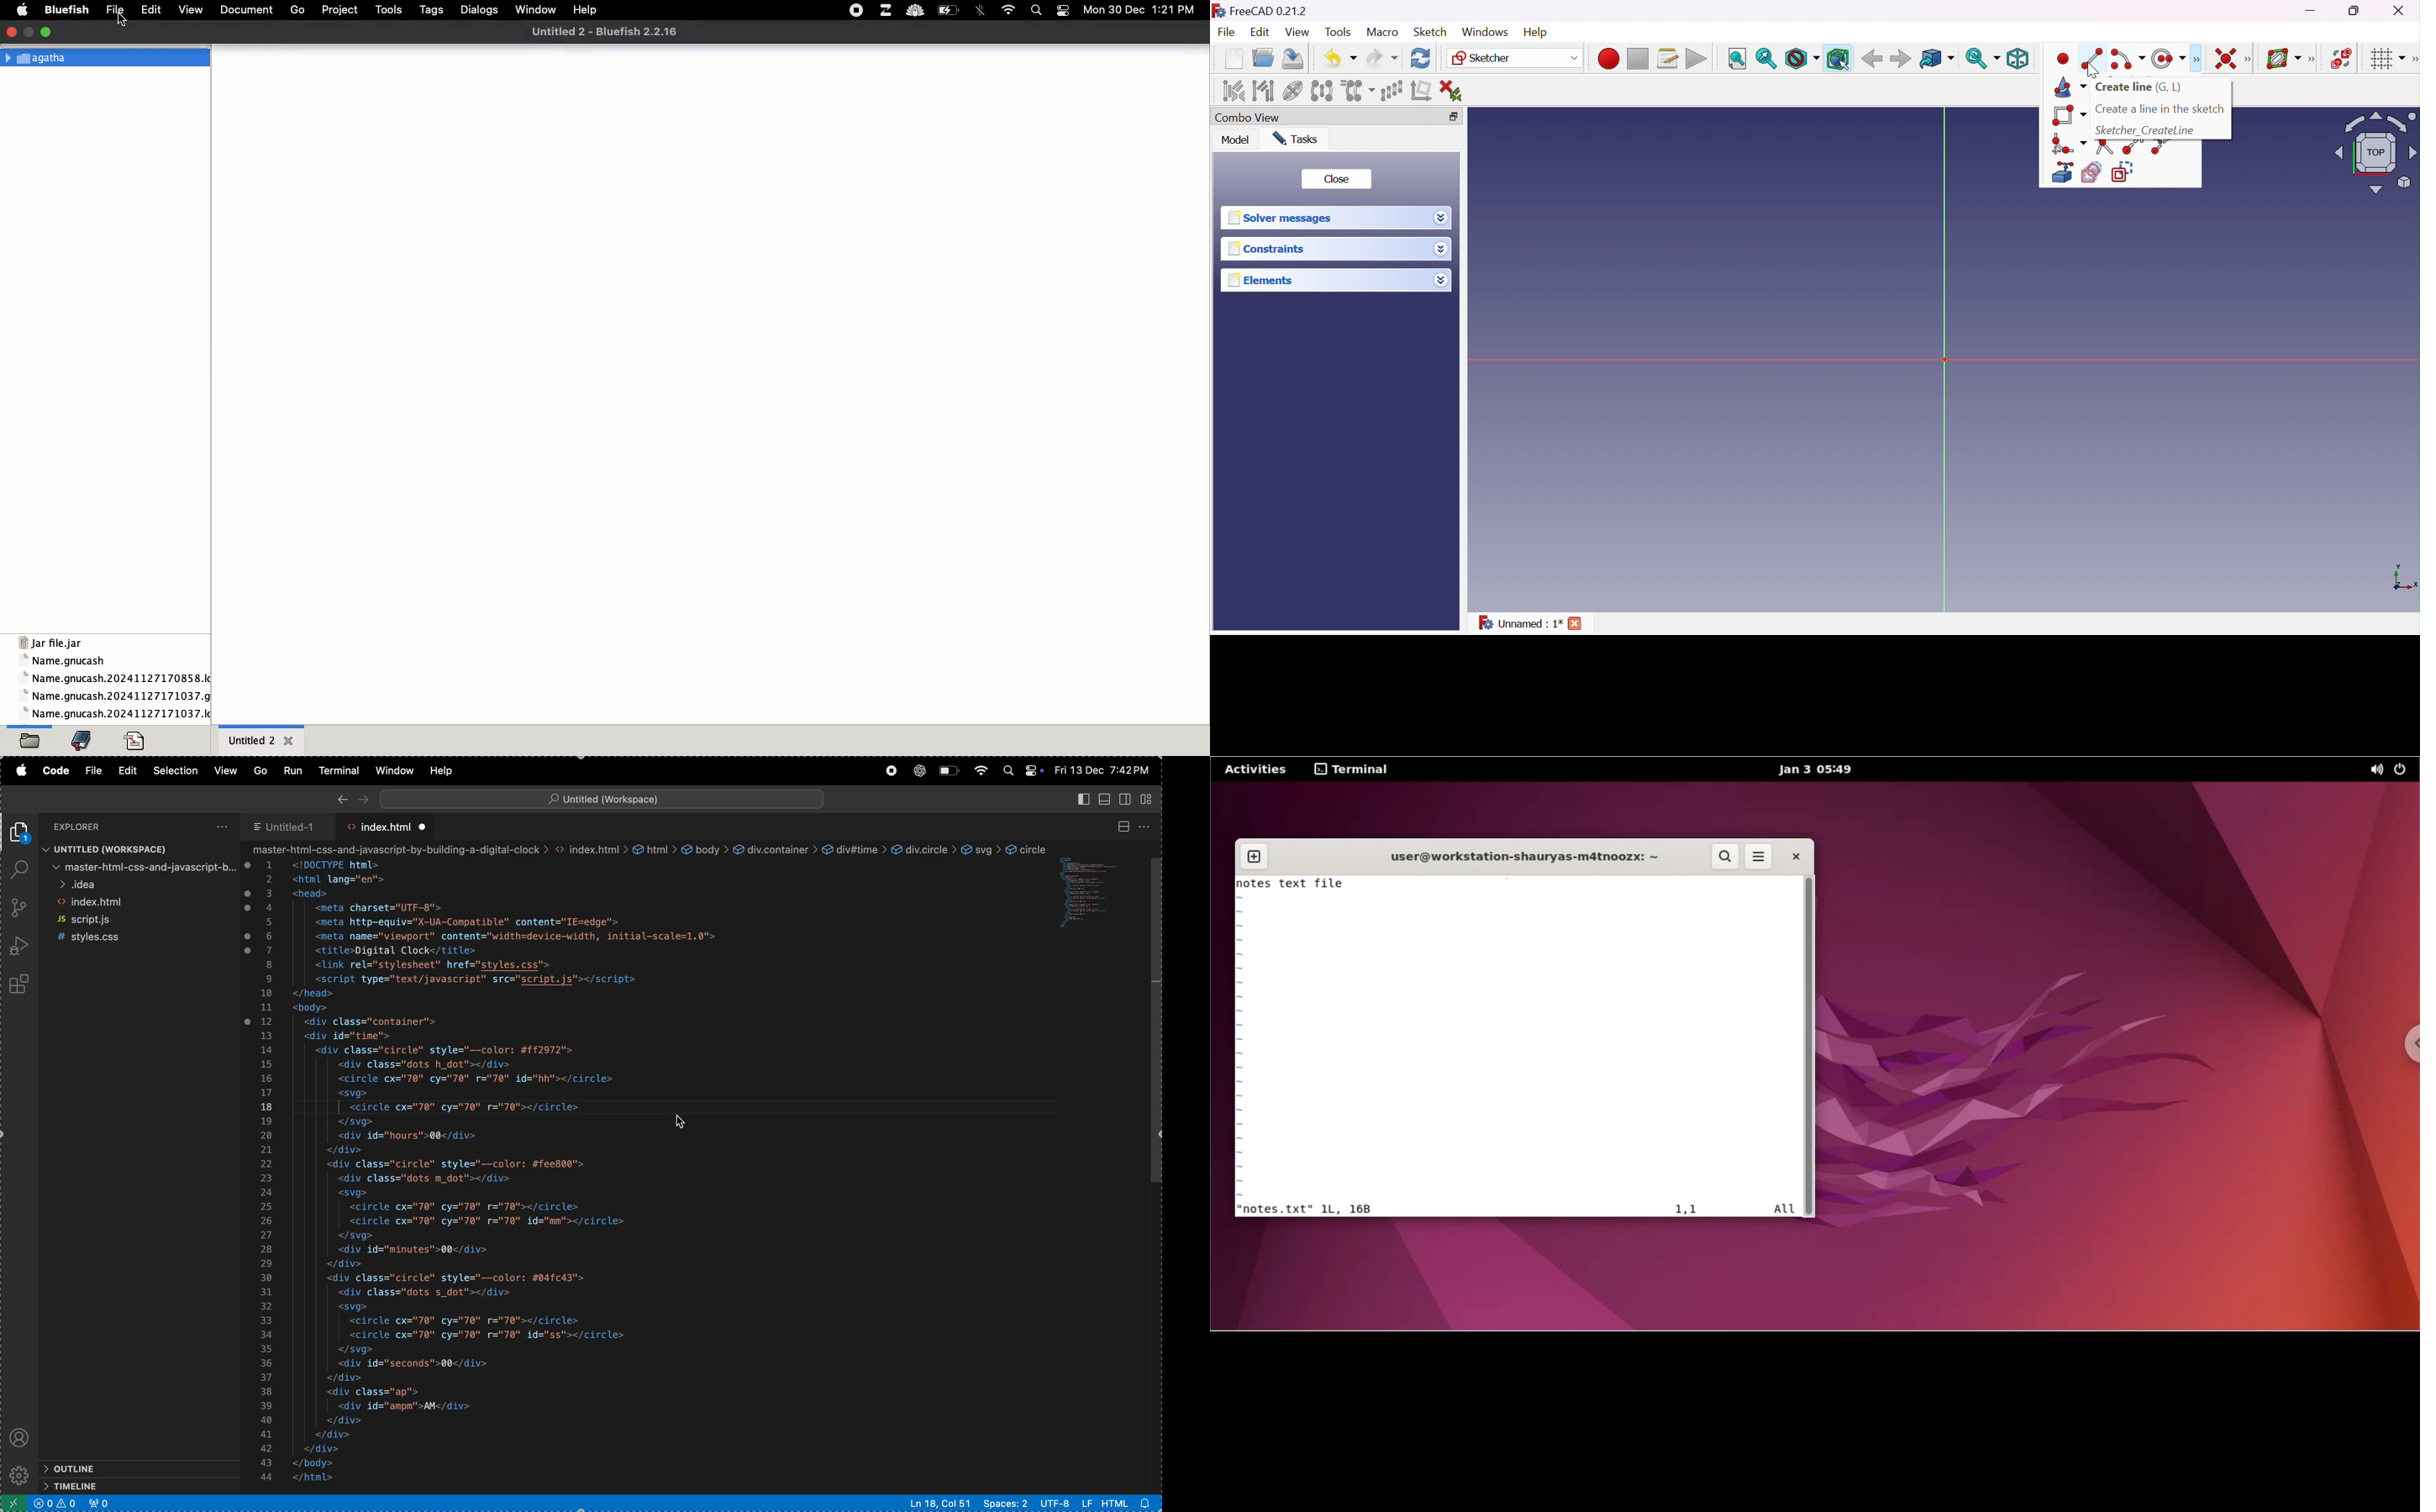  Describe the element at coordinates (1233, 91) in the screenshot. I see `Select associated constraints` at that location.